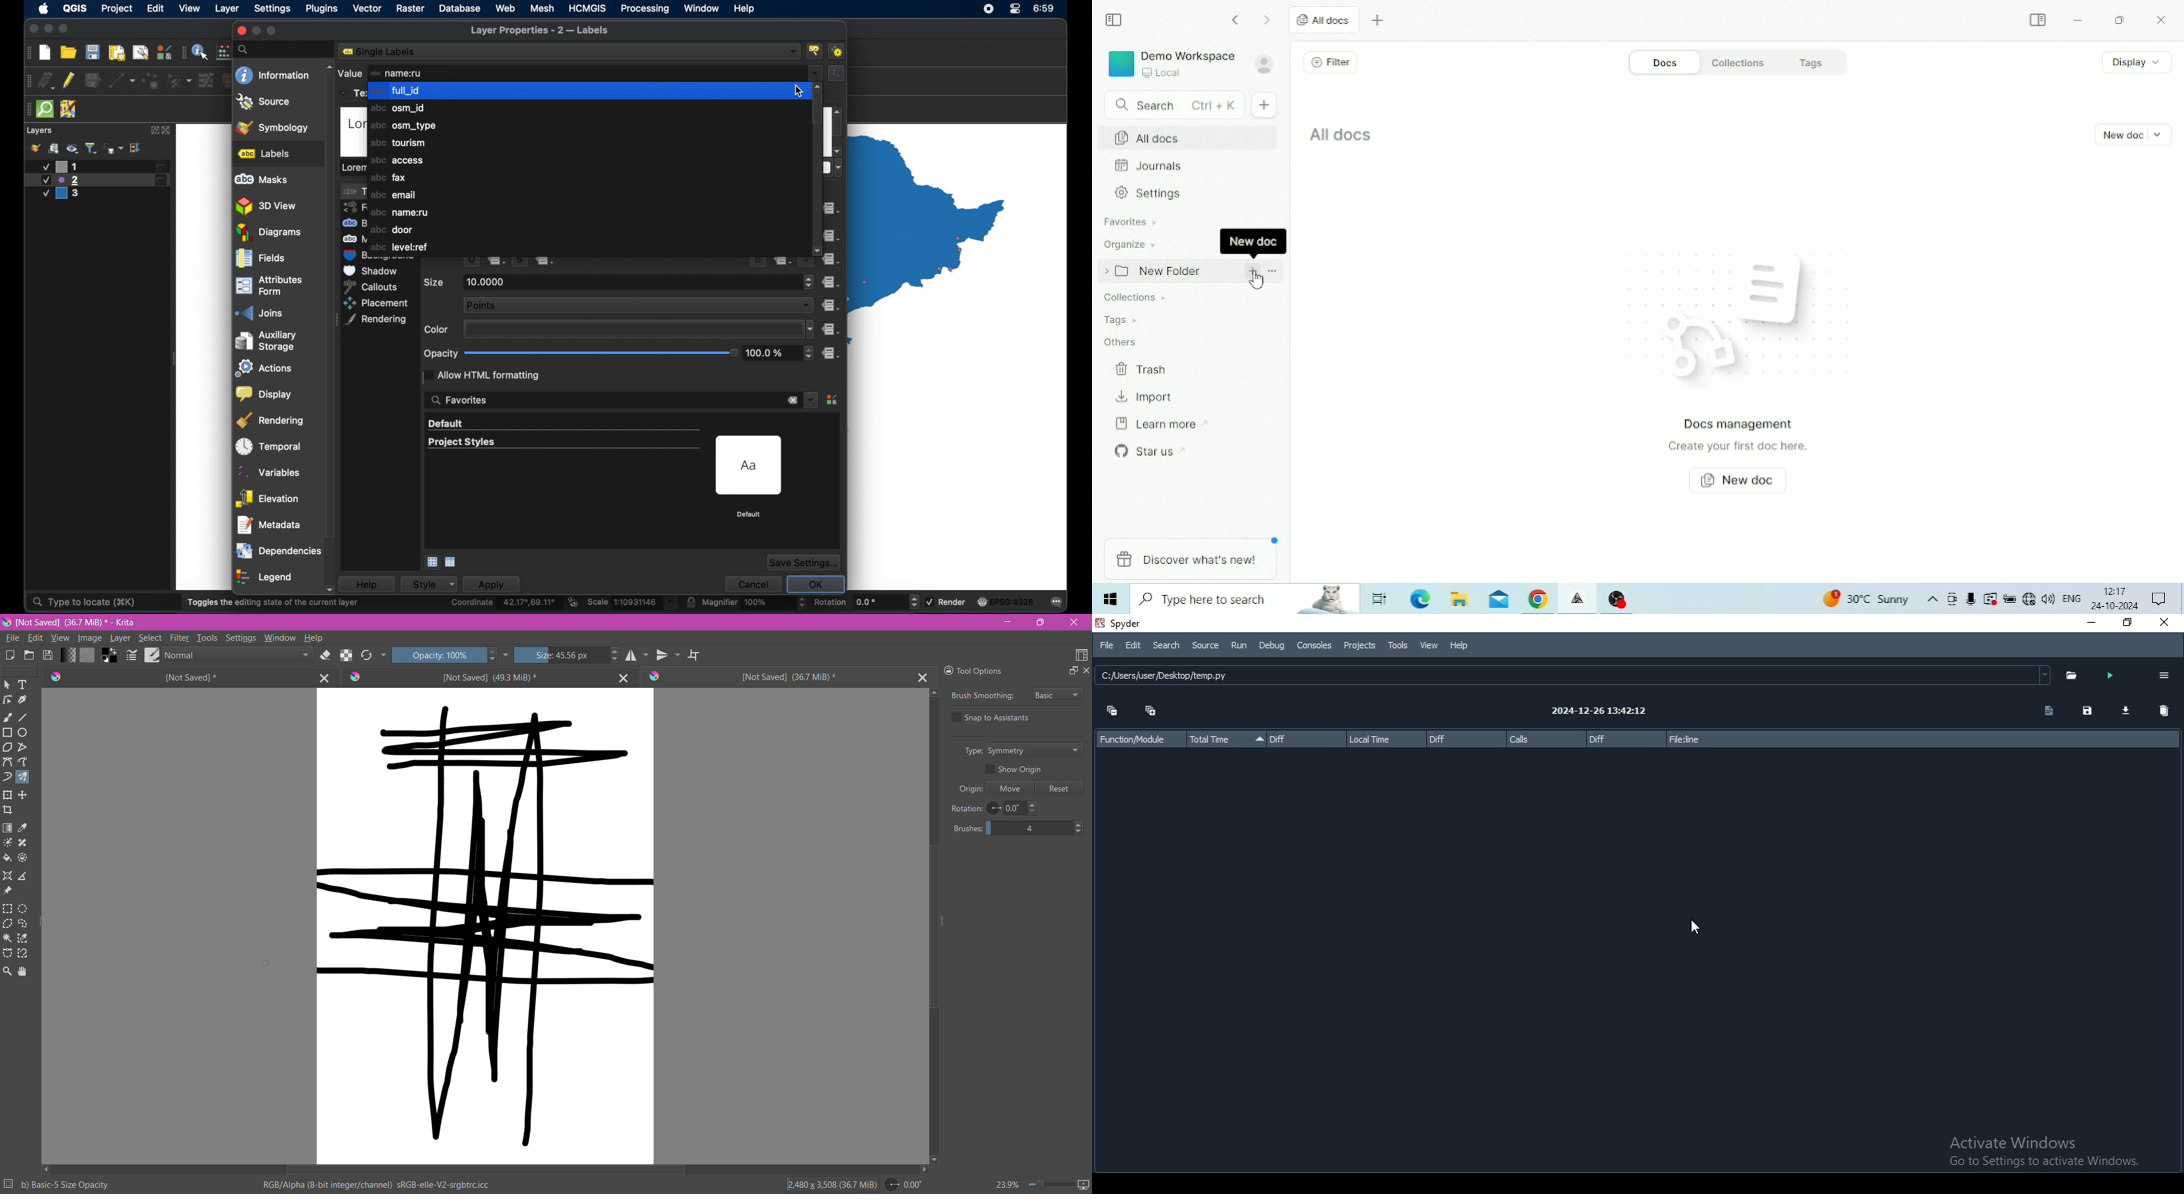  Describe the element at coordinates (2067, 676) in the screenshot. I see `folder` at that location.